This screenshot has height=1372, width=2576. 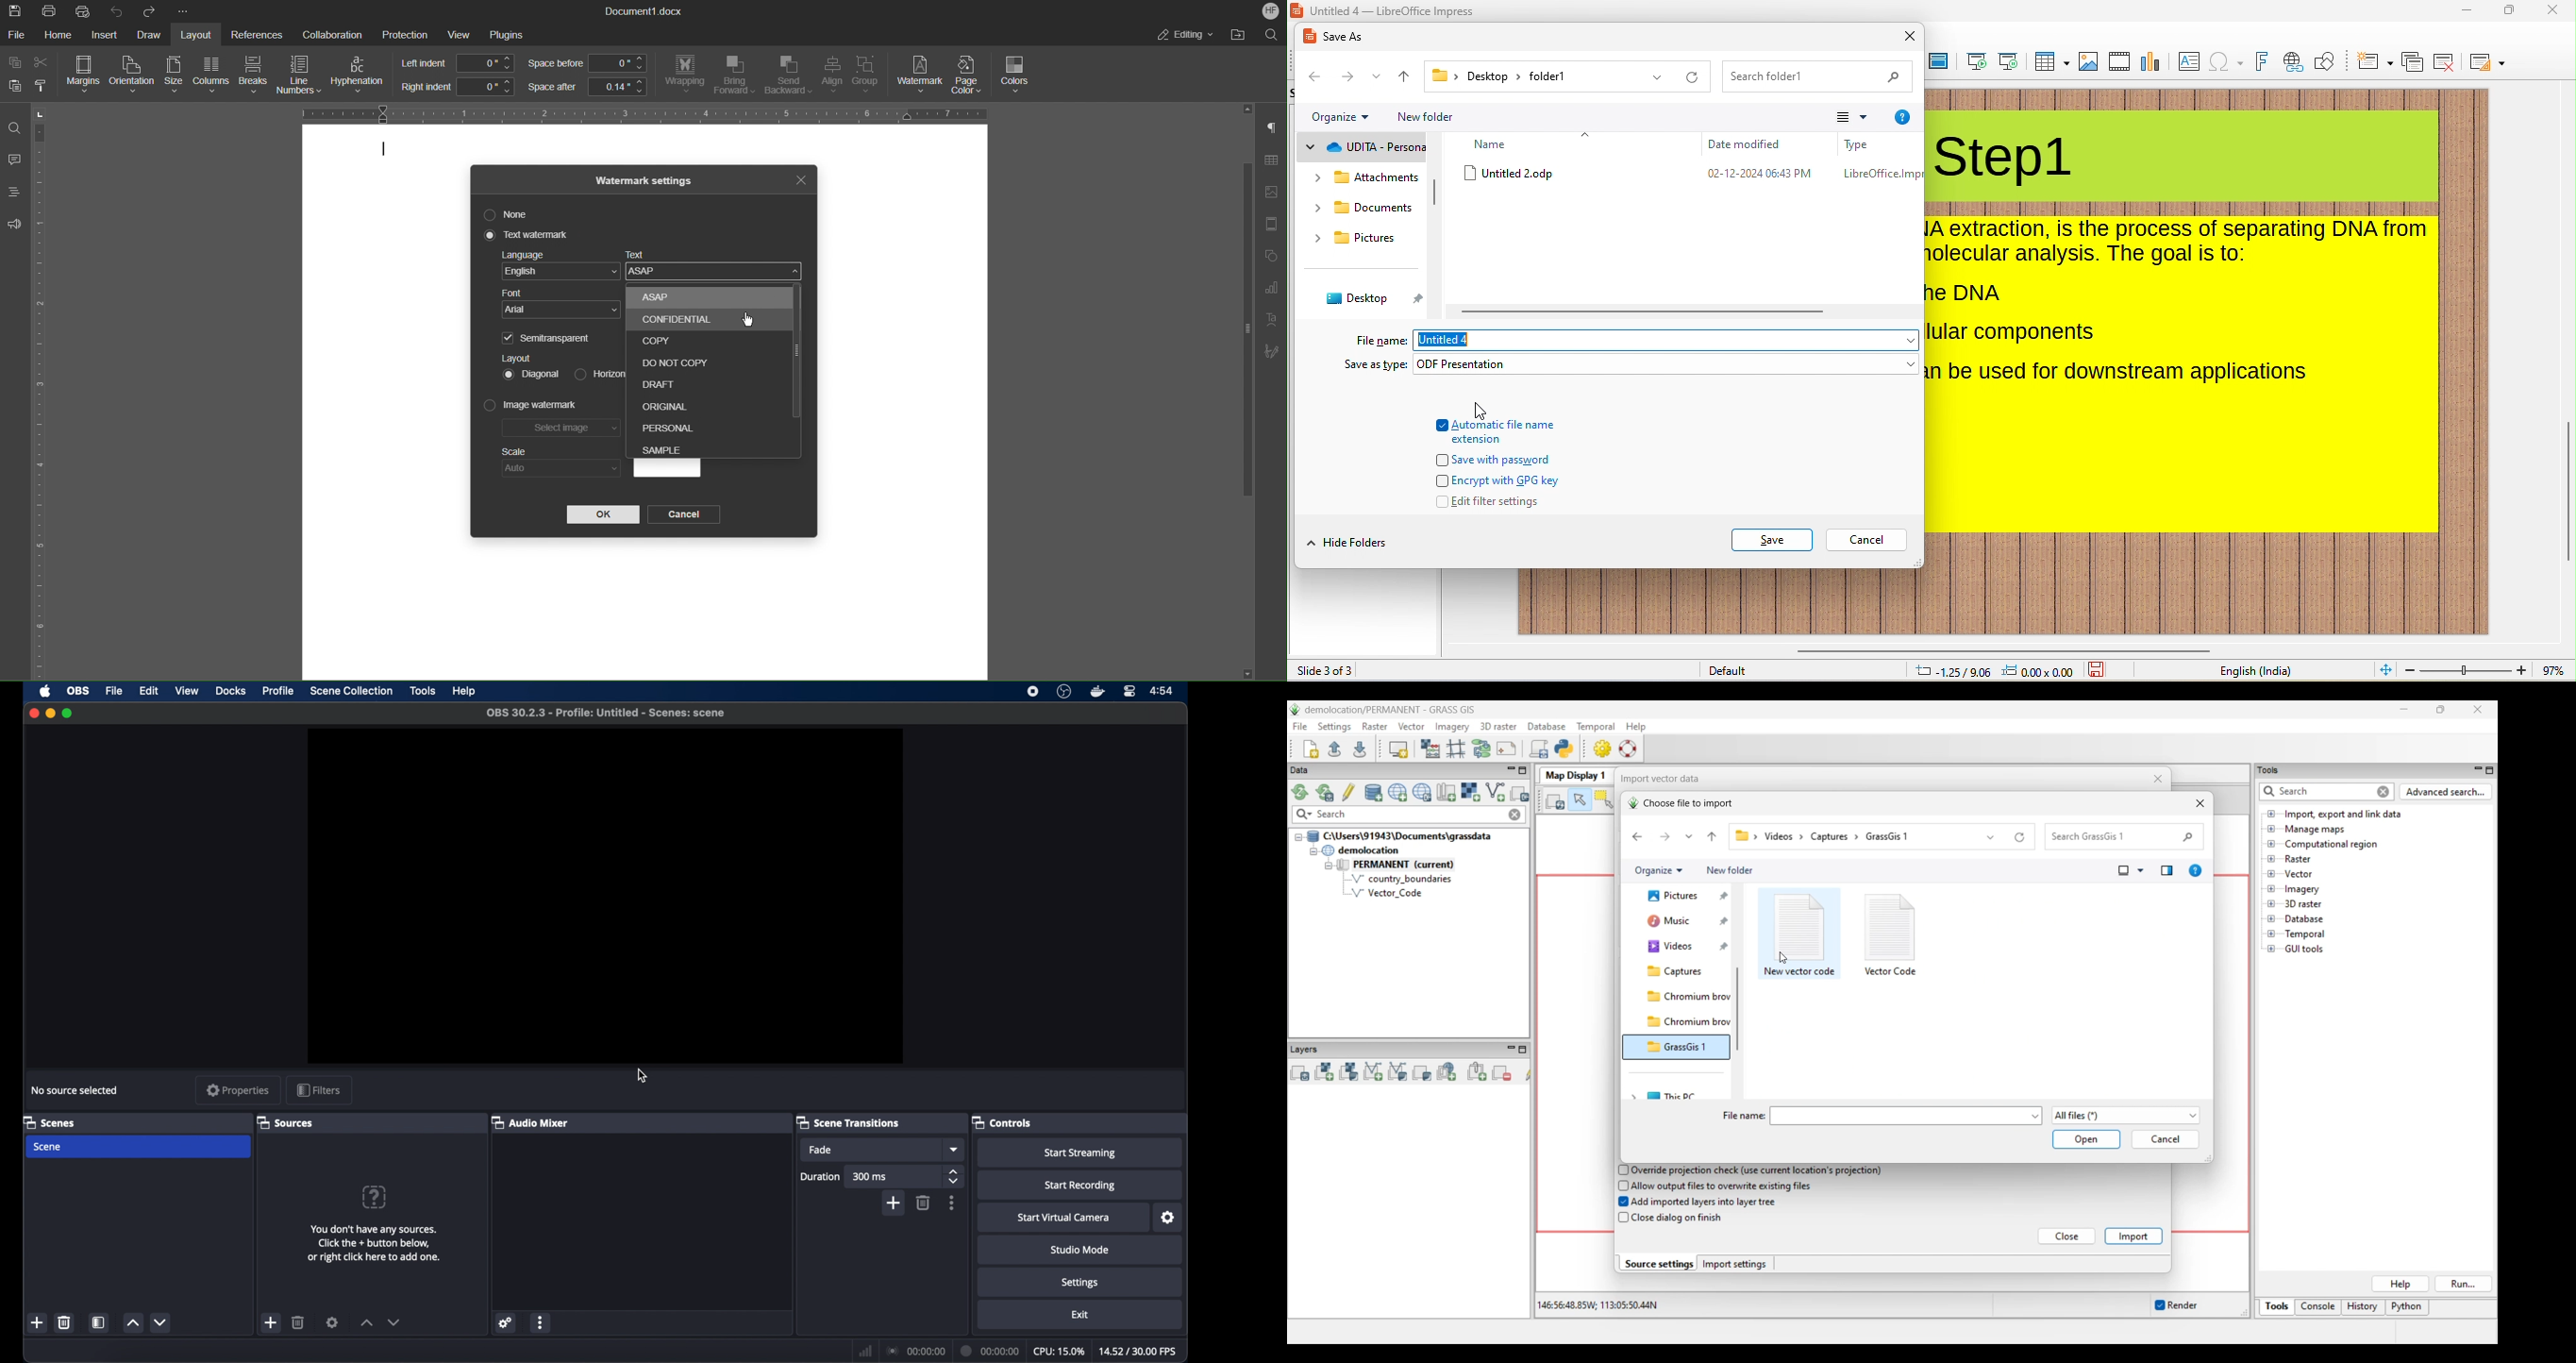 I want to click on Page Color, so click(x=972, y=75).